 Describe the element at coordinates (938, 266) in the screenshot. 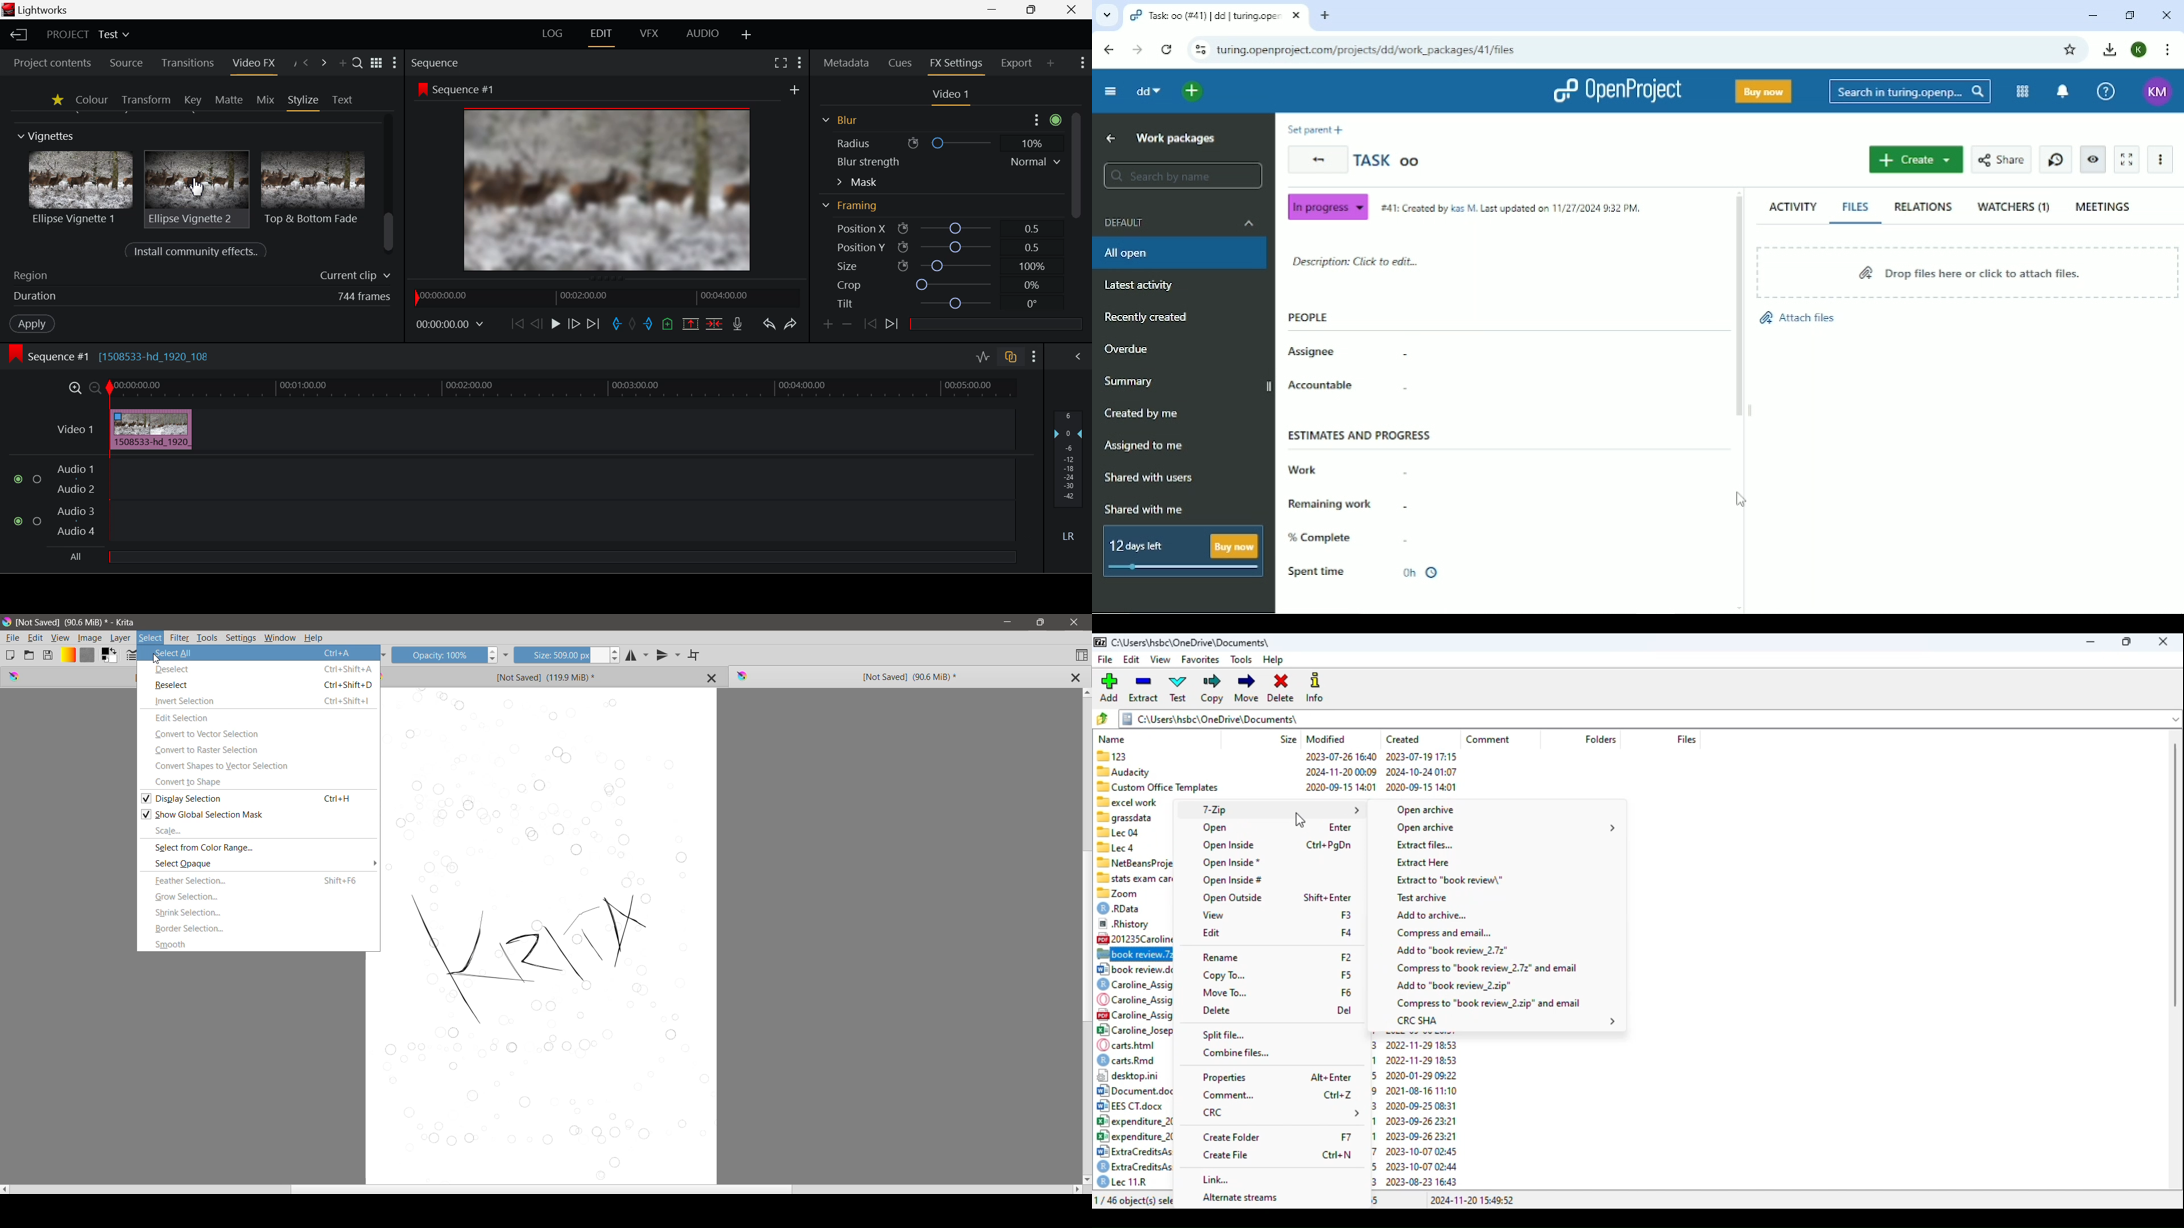

I see `Size` at that location.